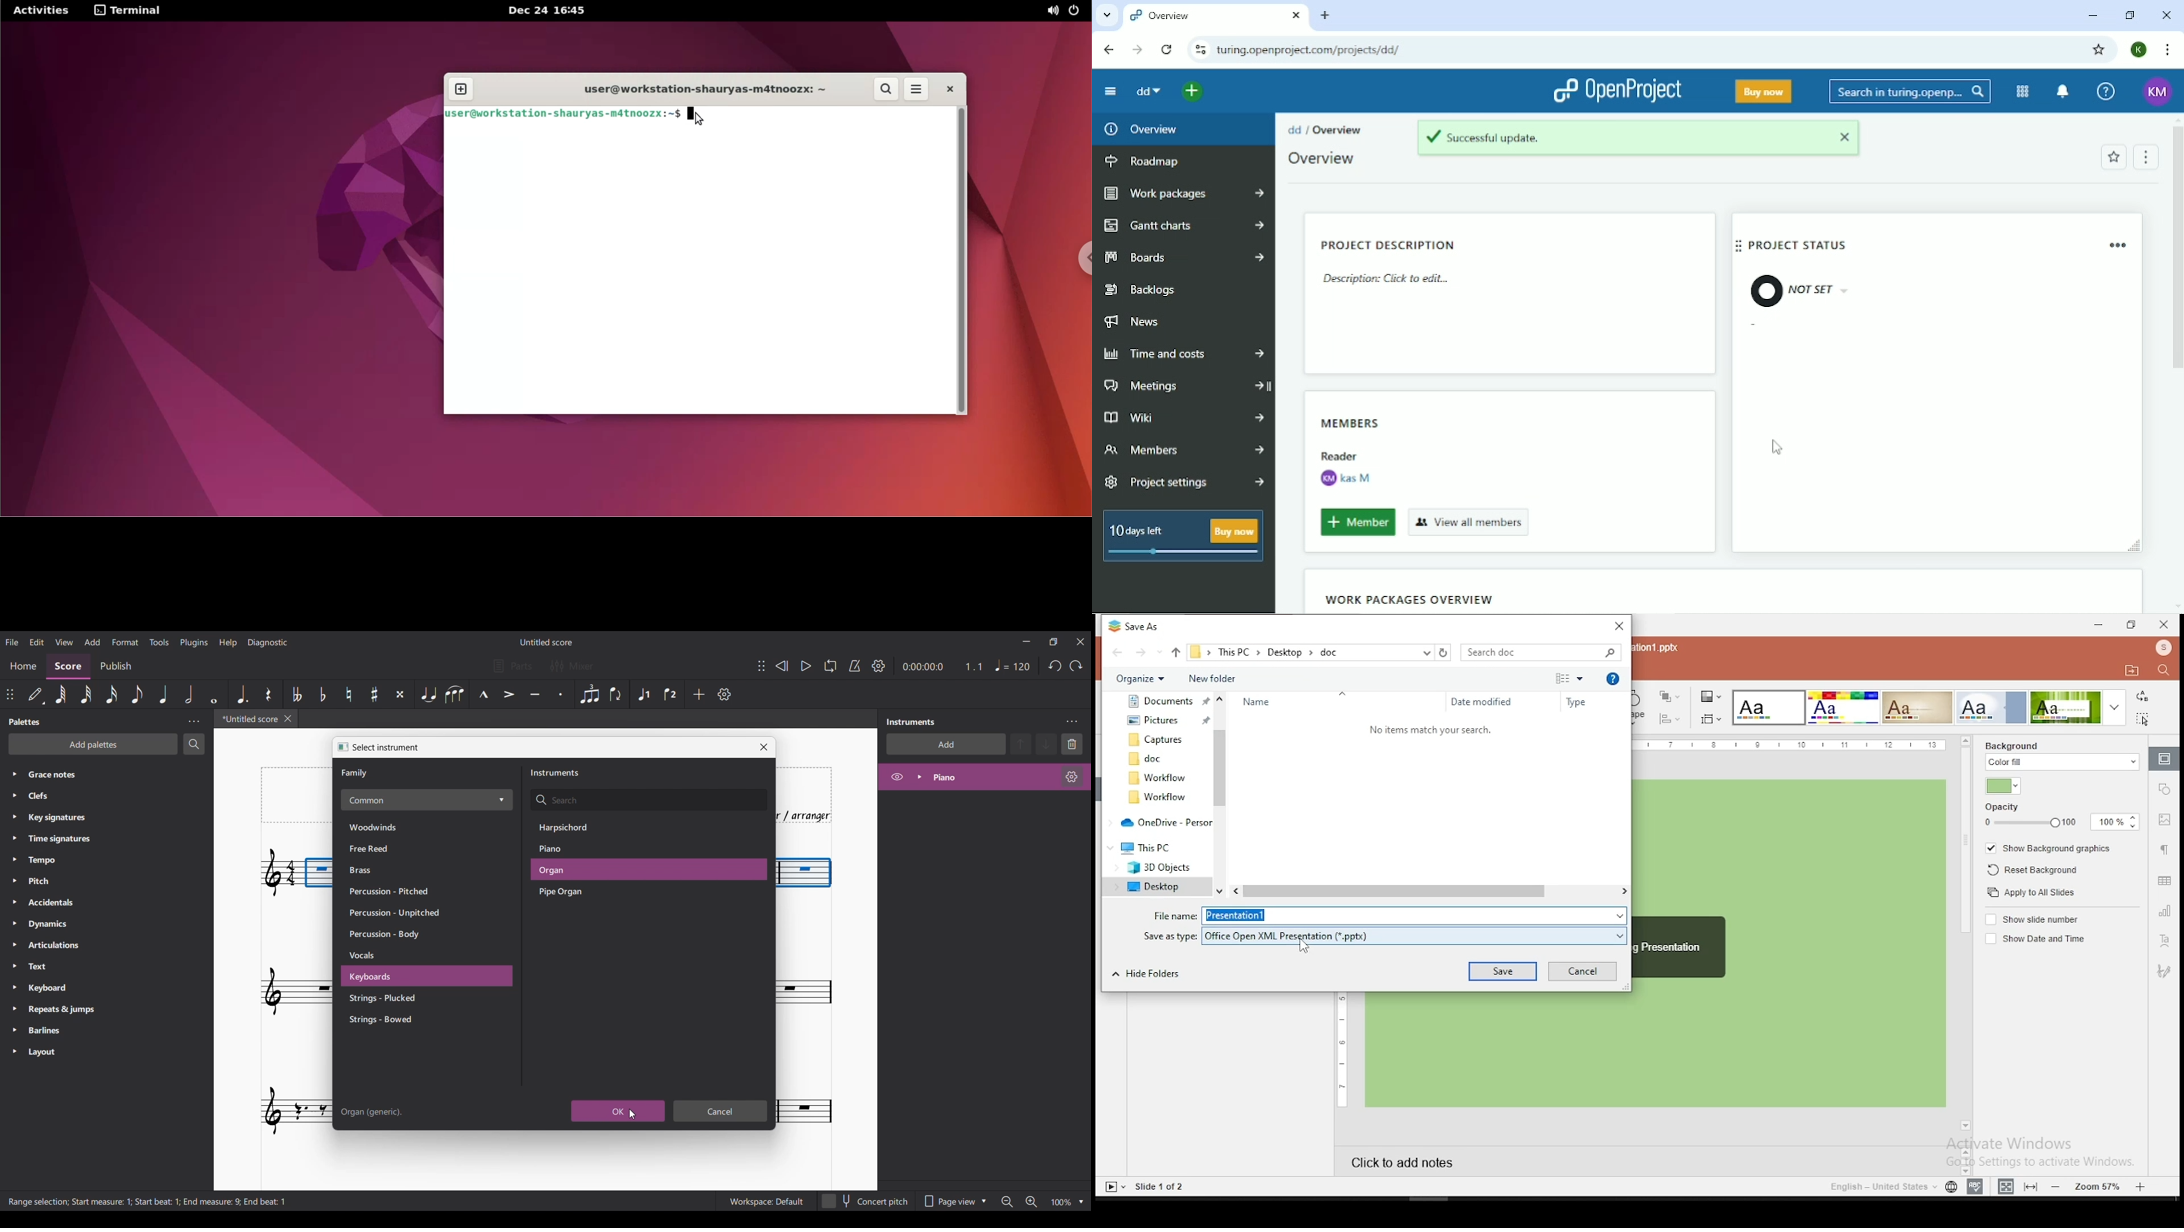 The image size is (2184, 1232). I want to click on OpenProject, so click(1614, 92).